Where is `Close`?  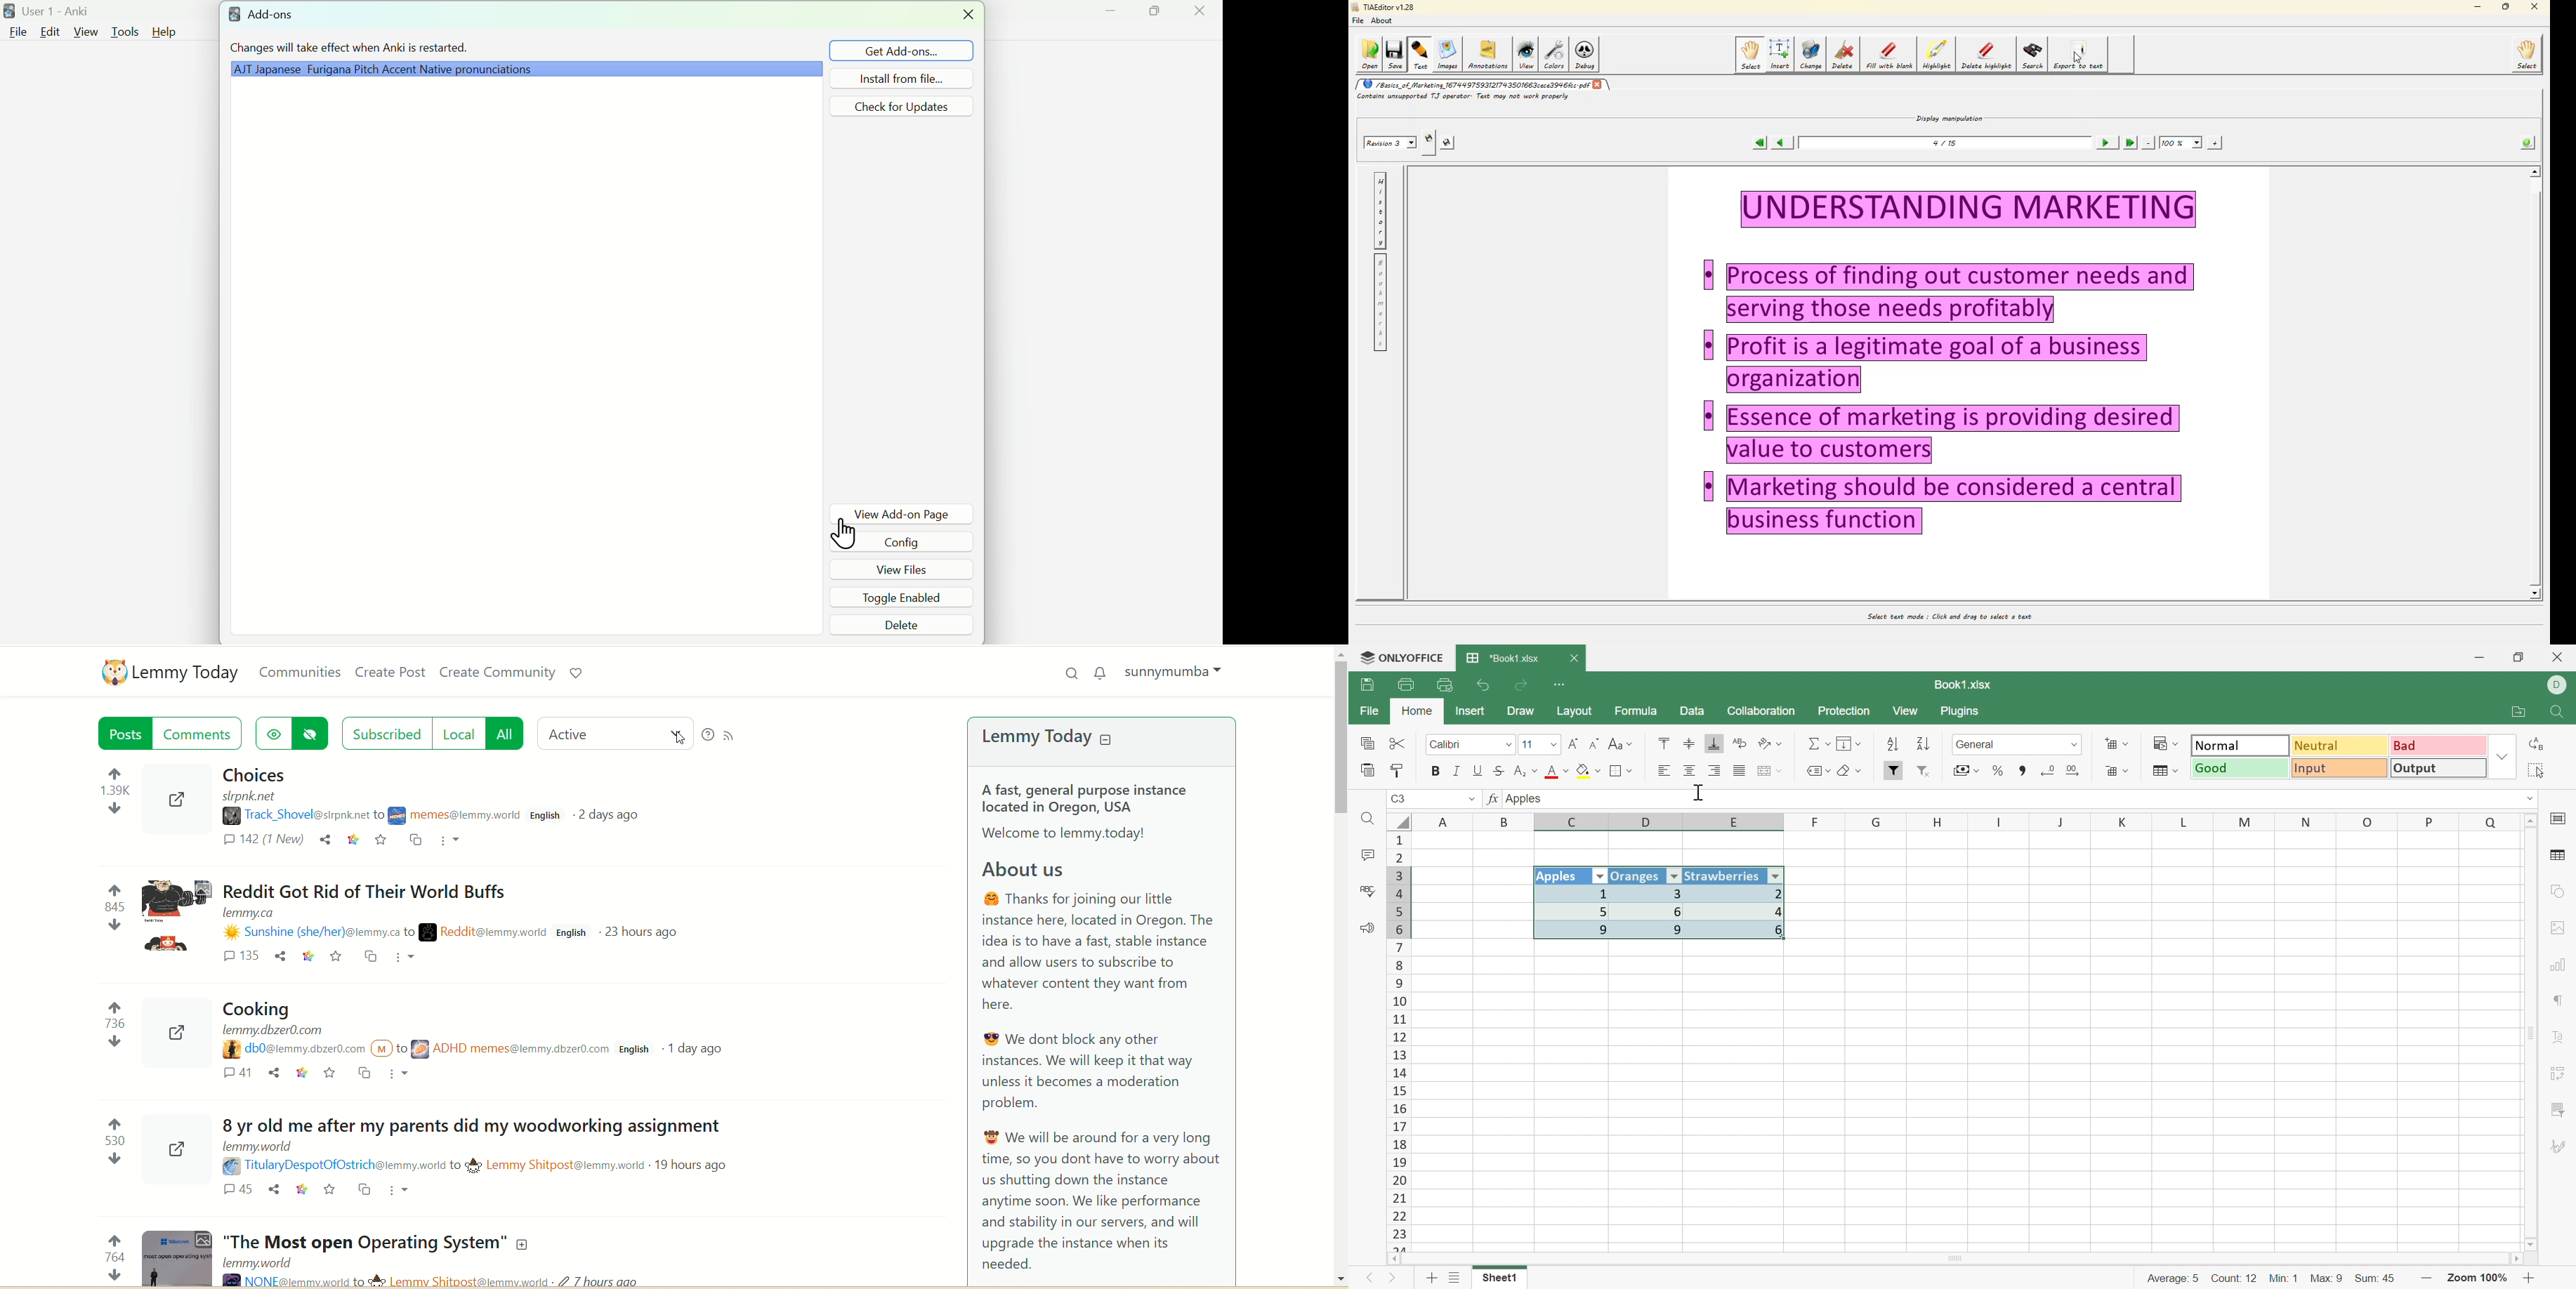 Close is located at coordinates (1576, 659).